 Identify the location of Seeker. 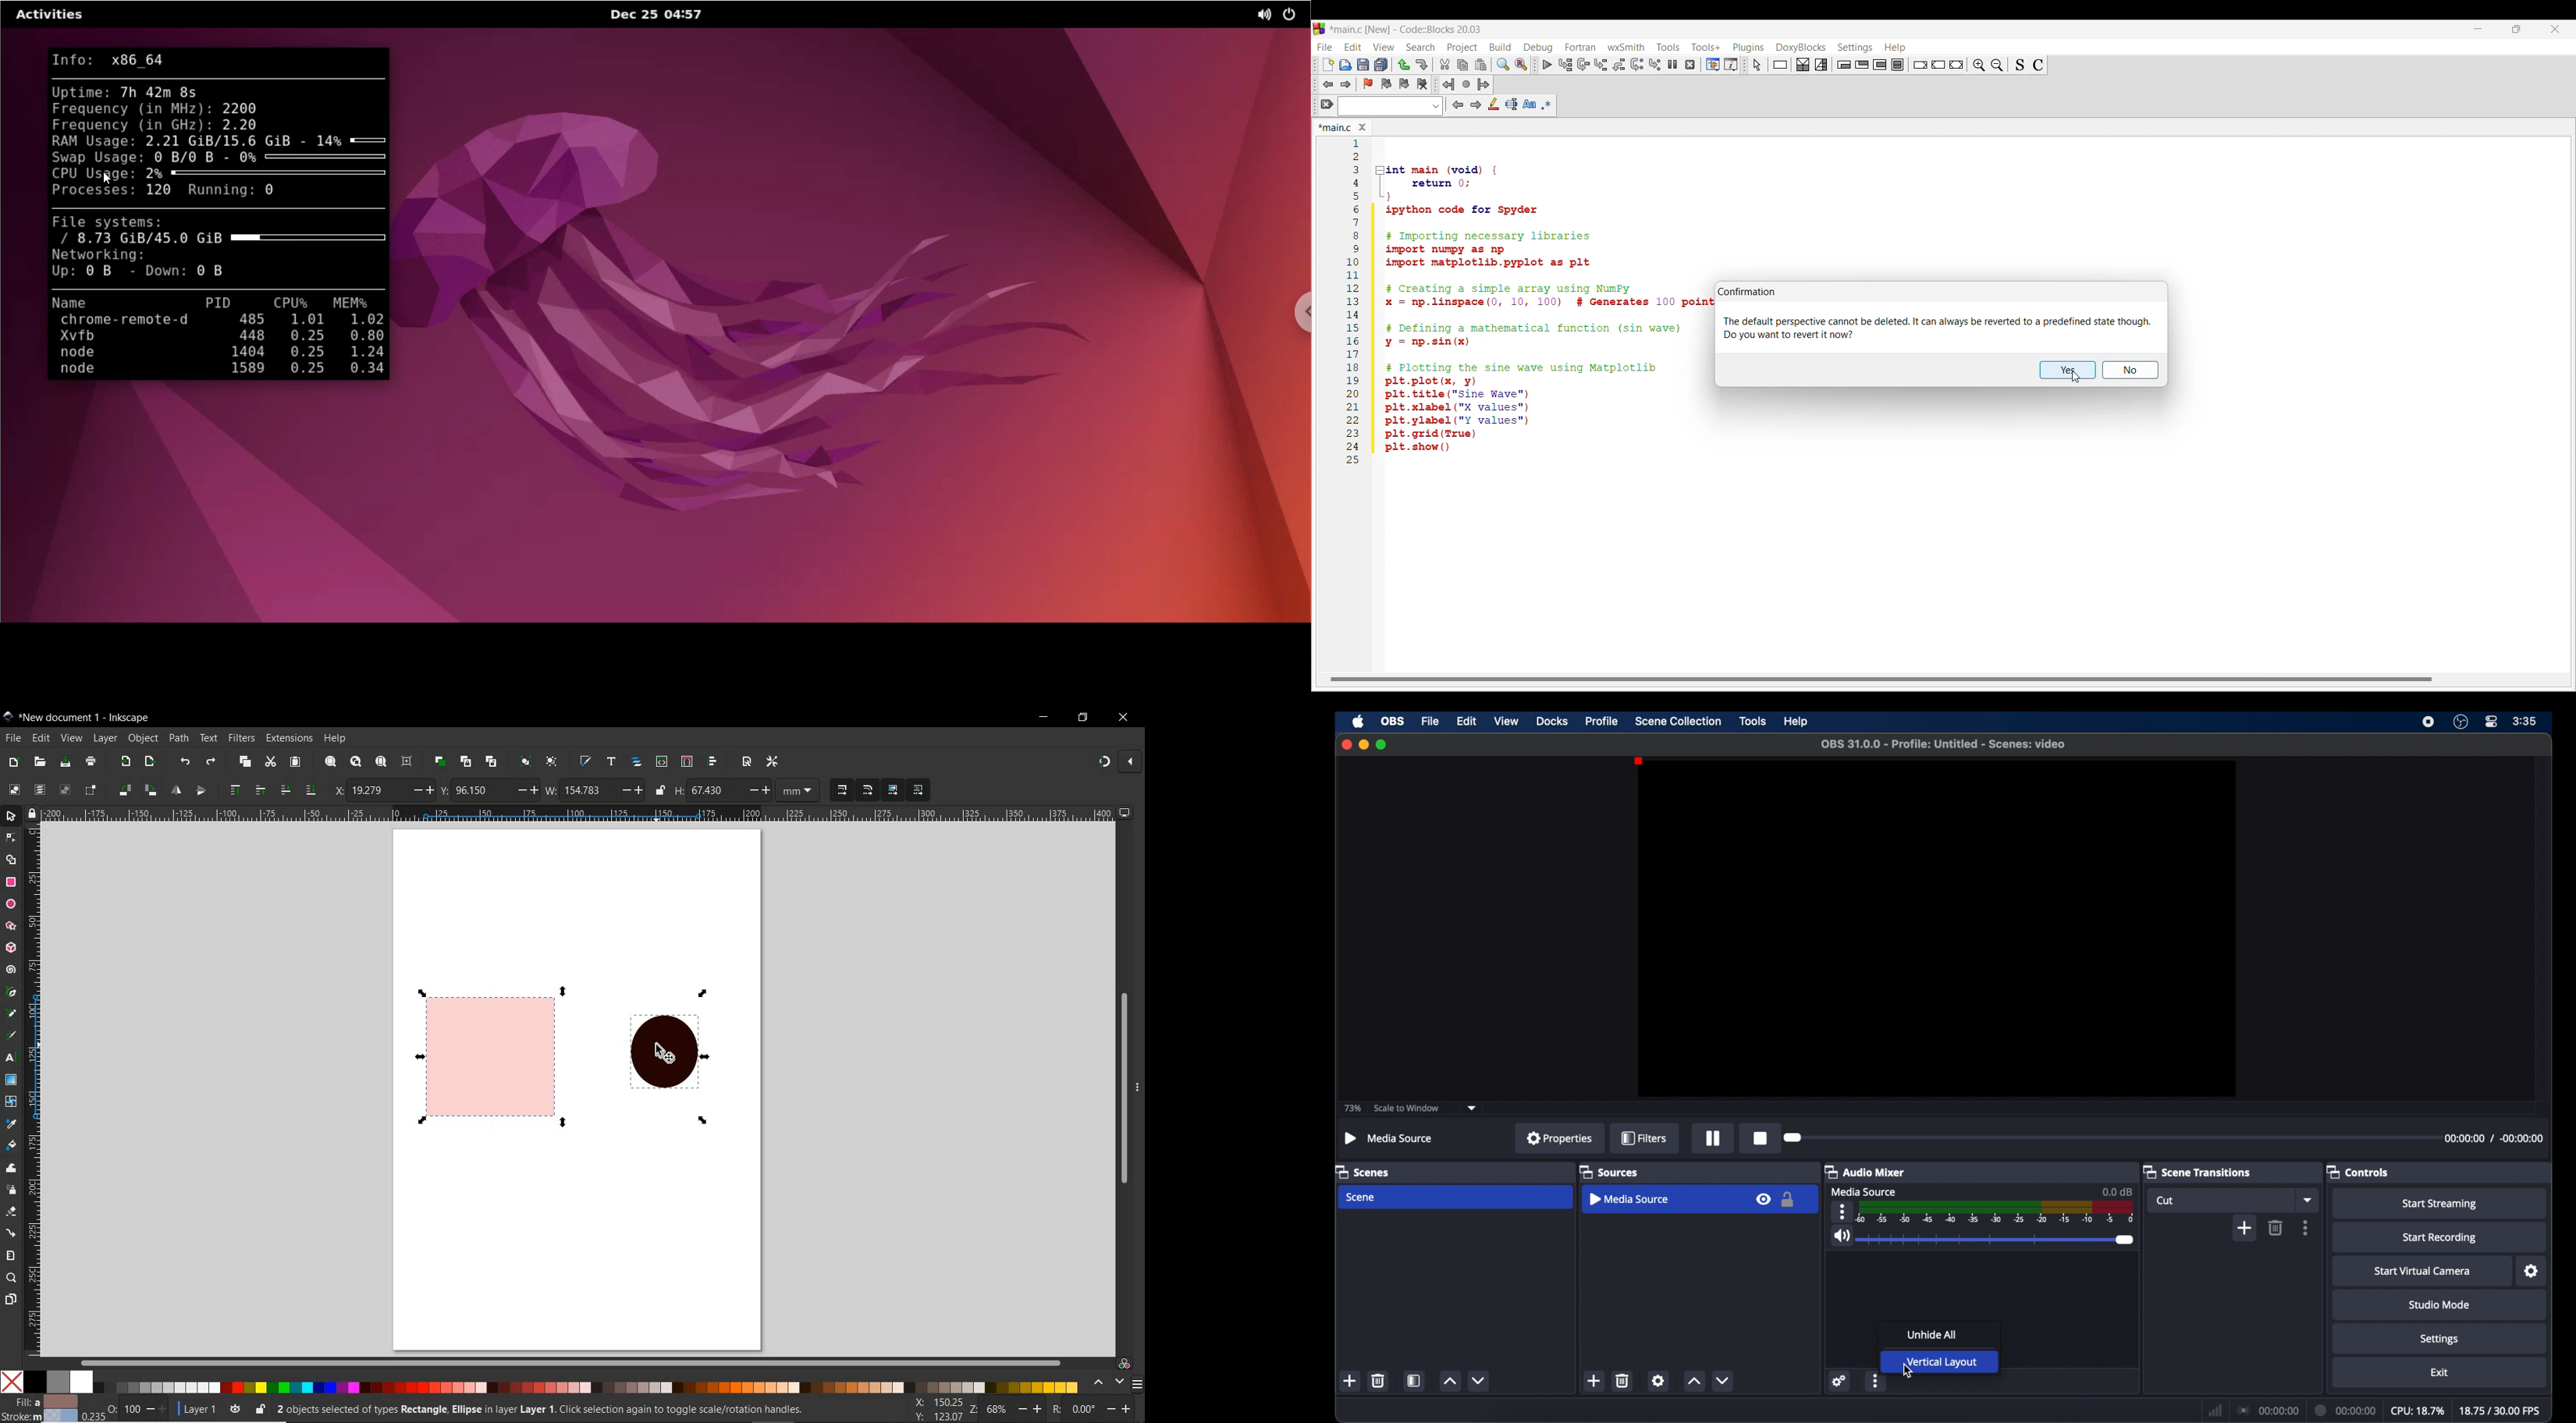
(1805, 1136).